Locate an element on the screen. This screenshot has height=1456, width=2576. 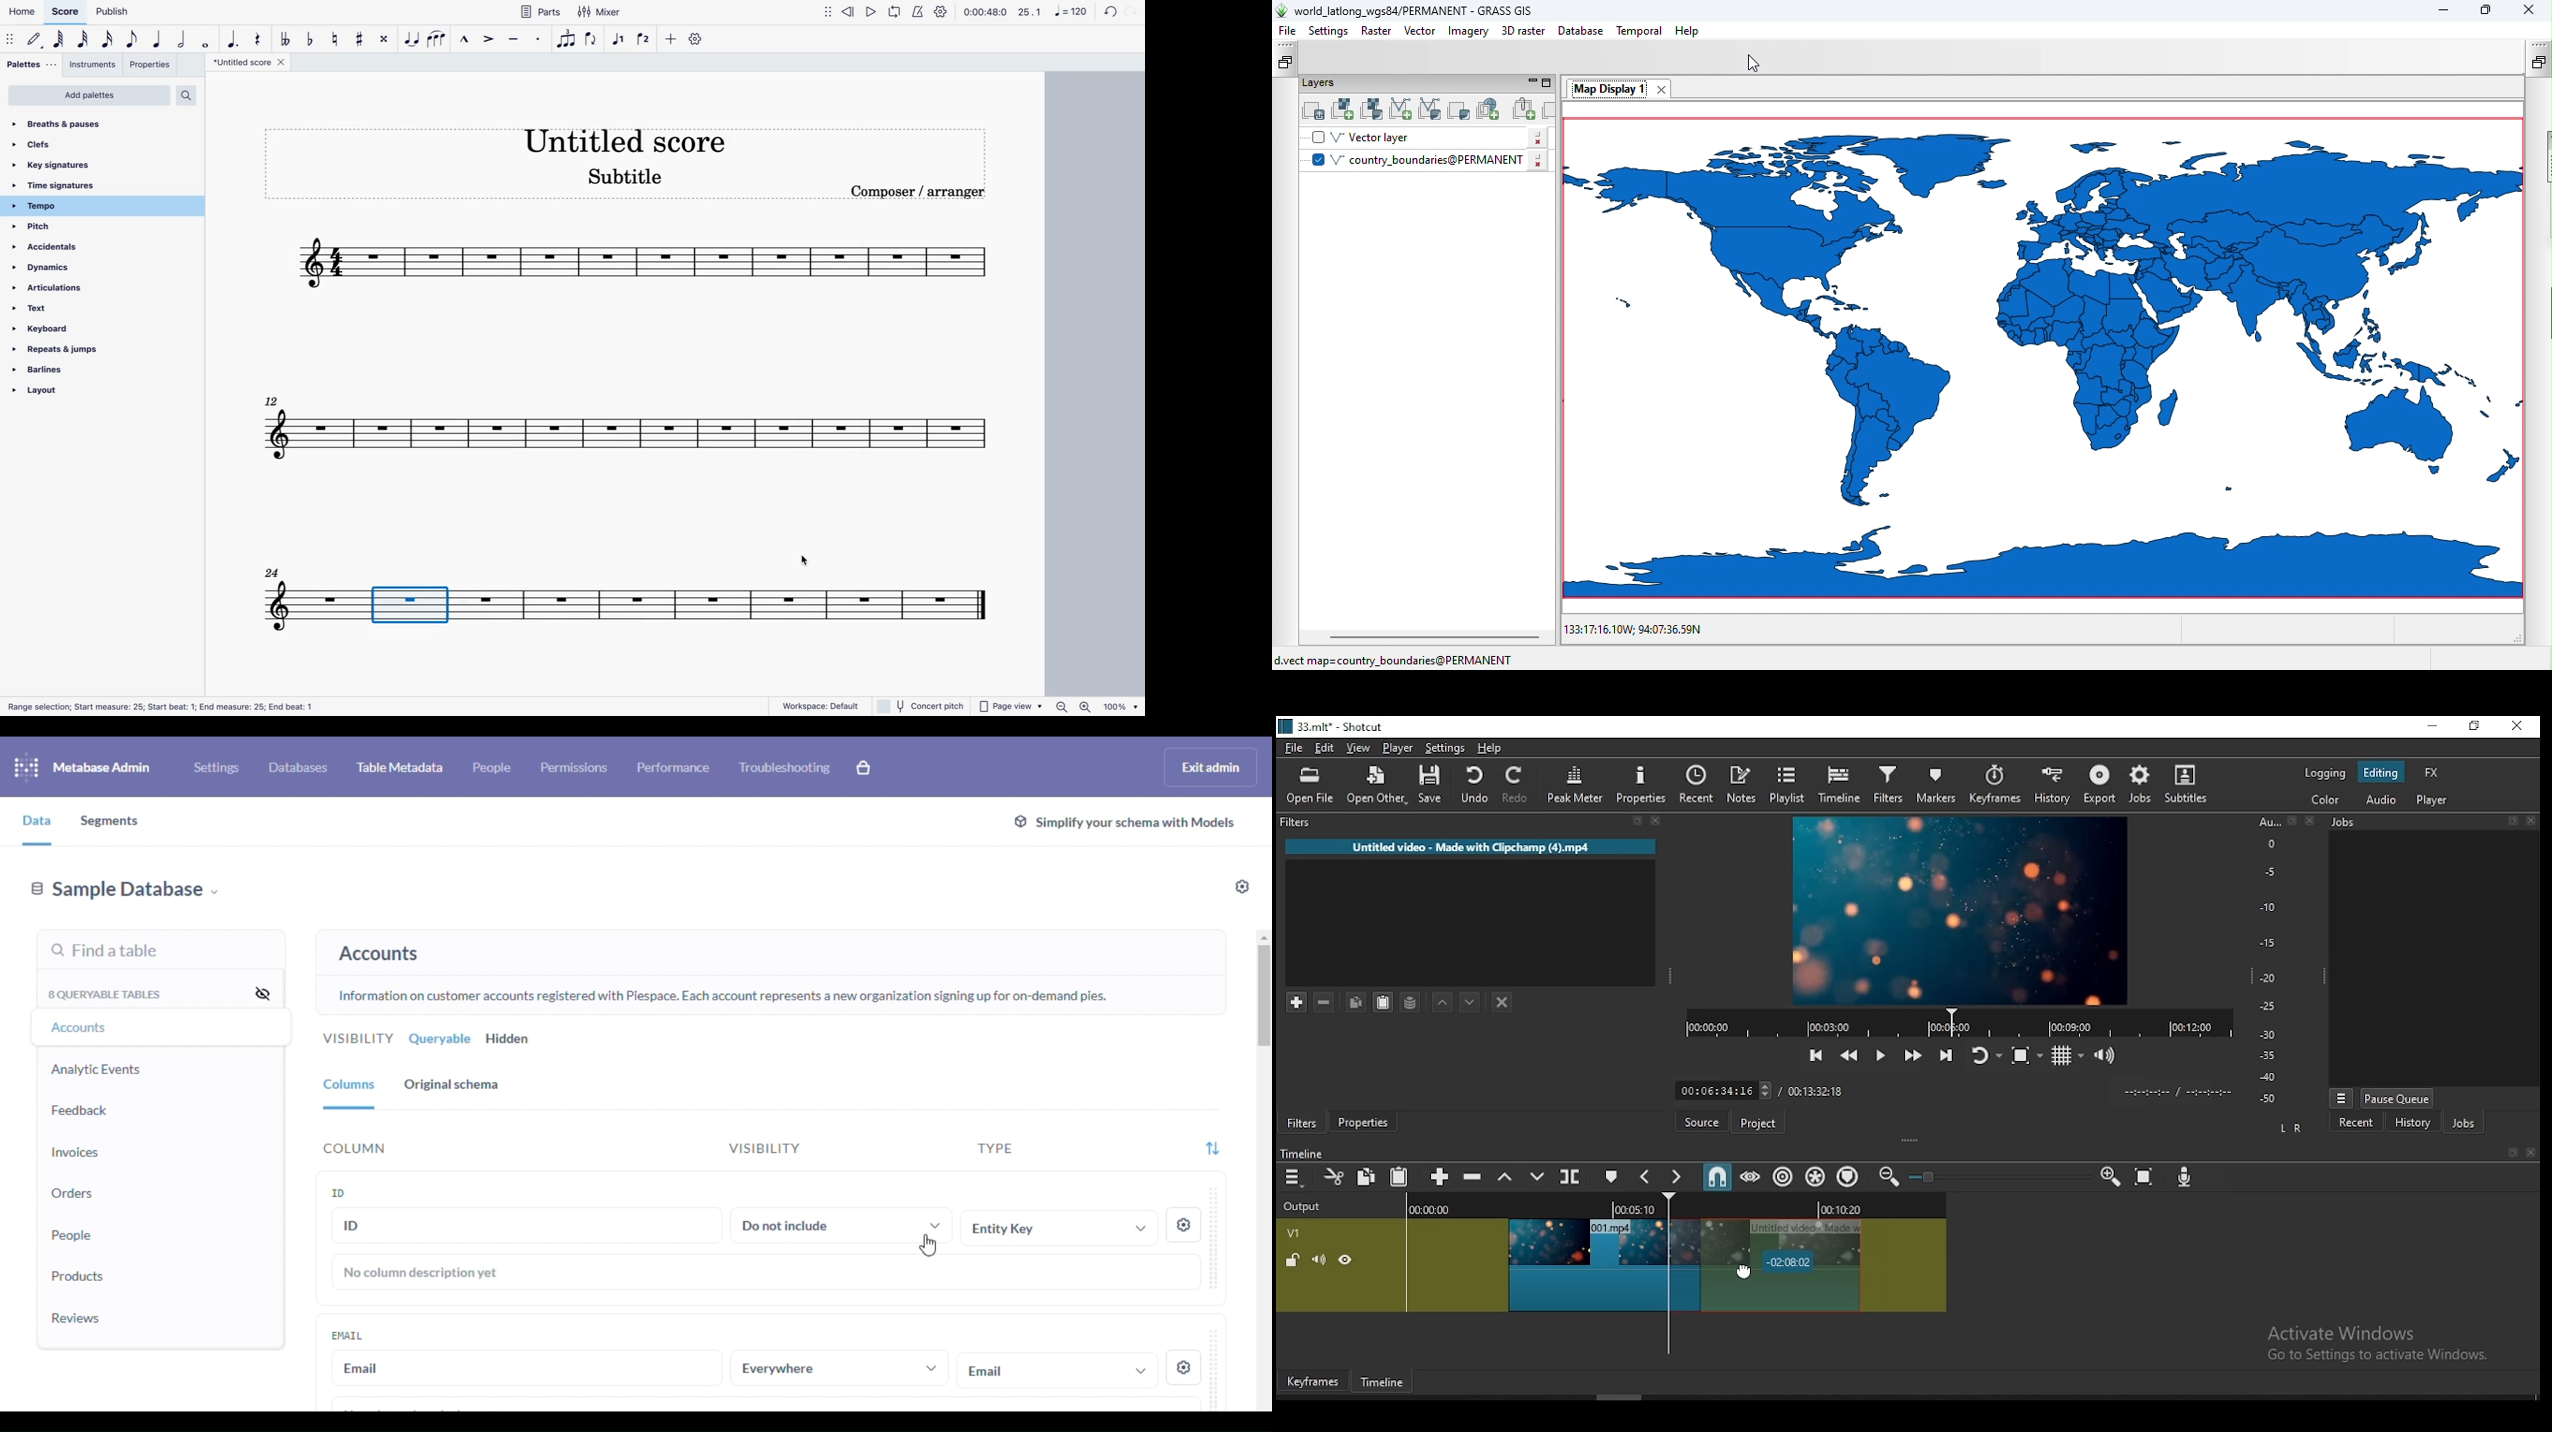
editing is located at coordinates (2382, 774).